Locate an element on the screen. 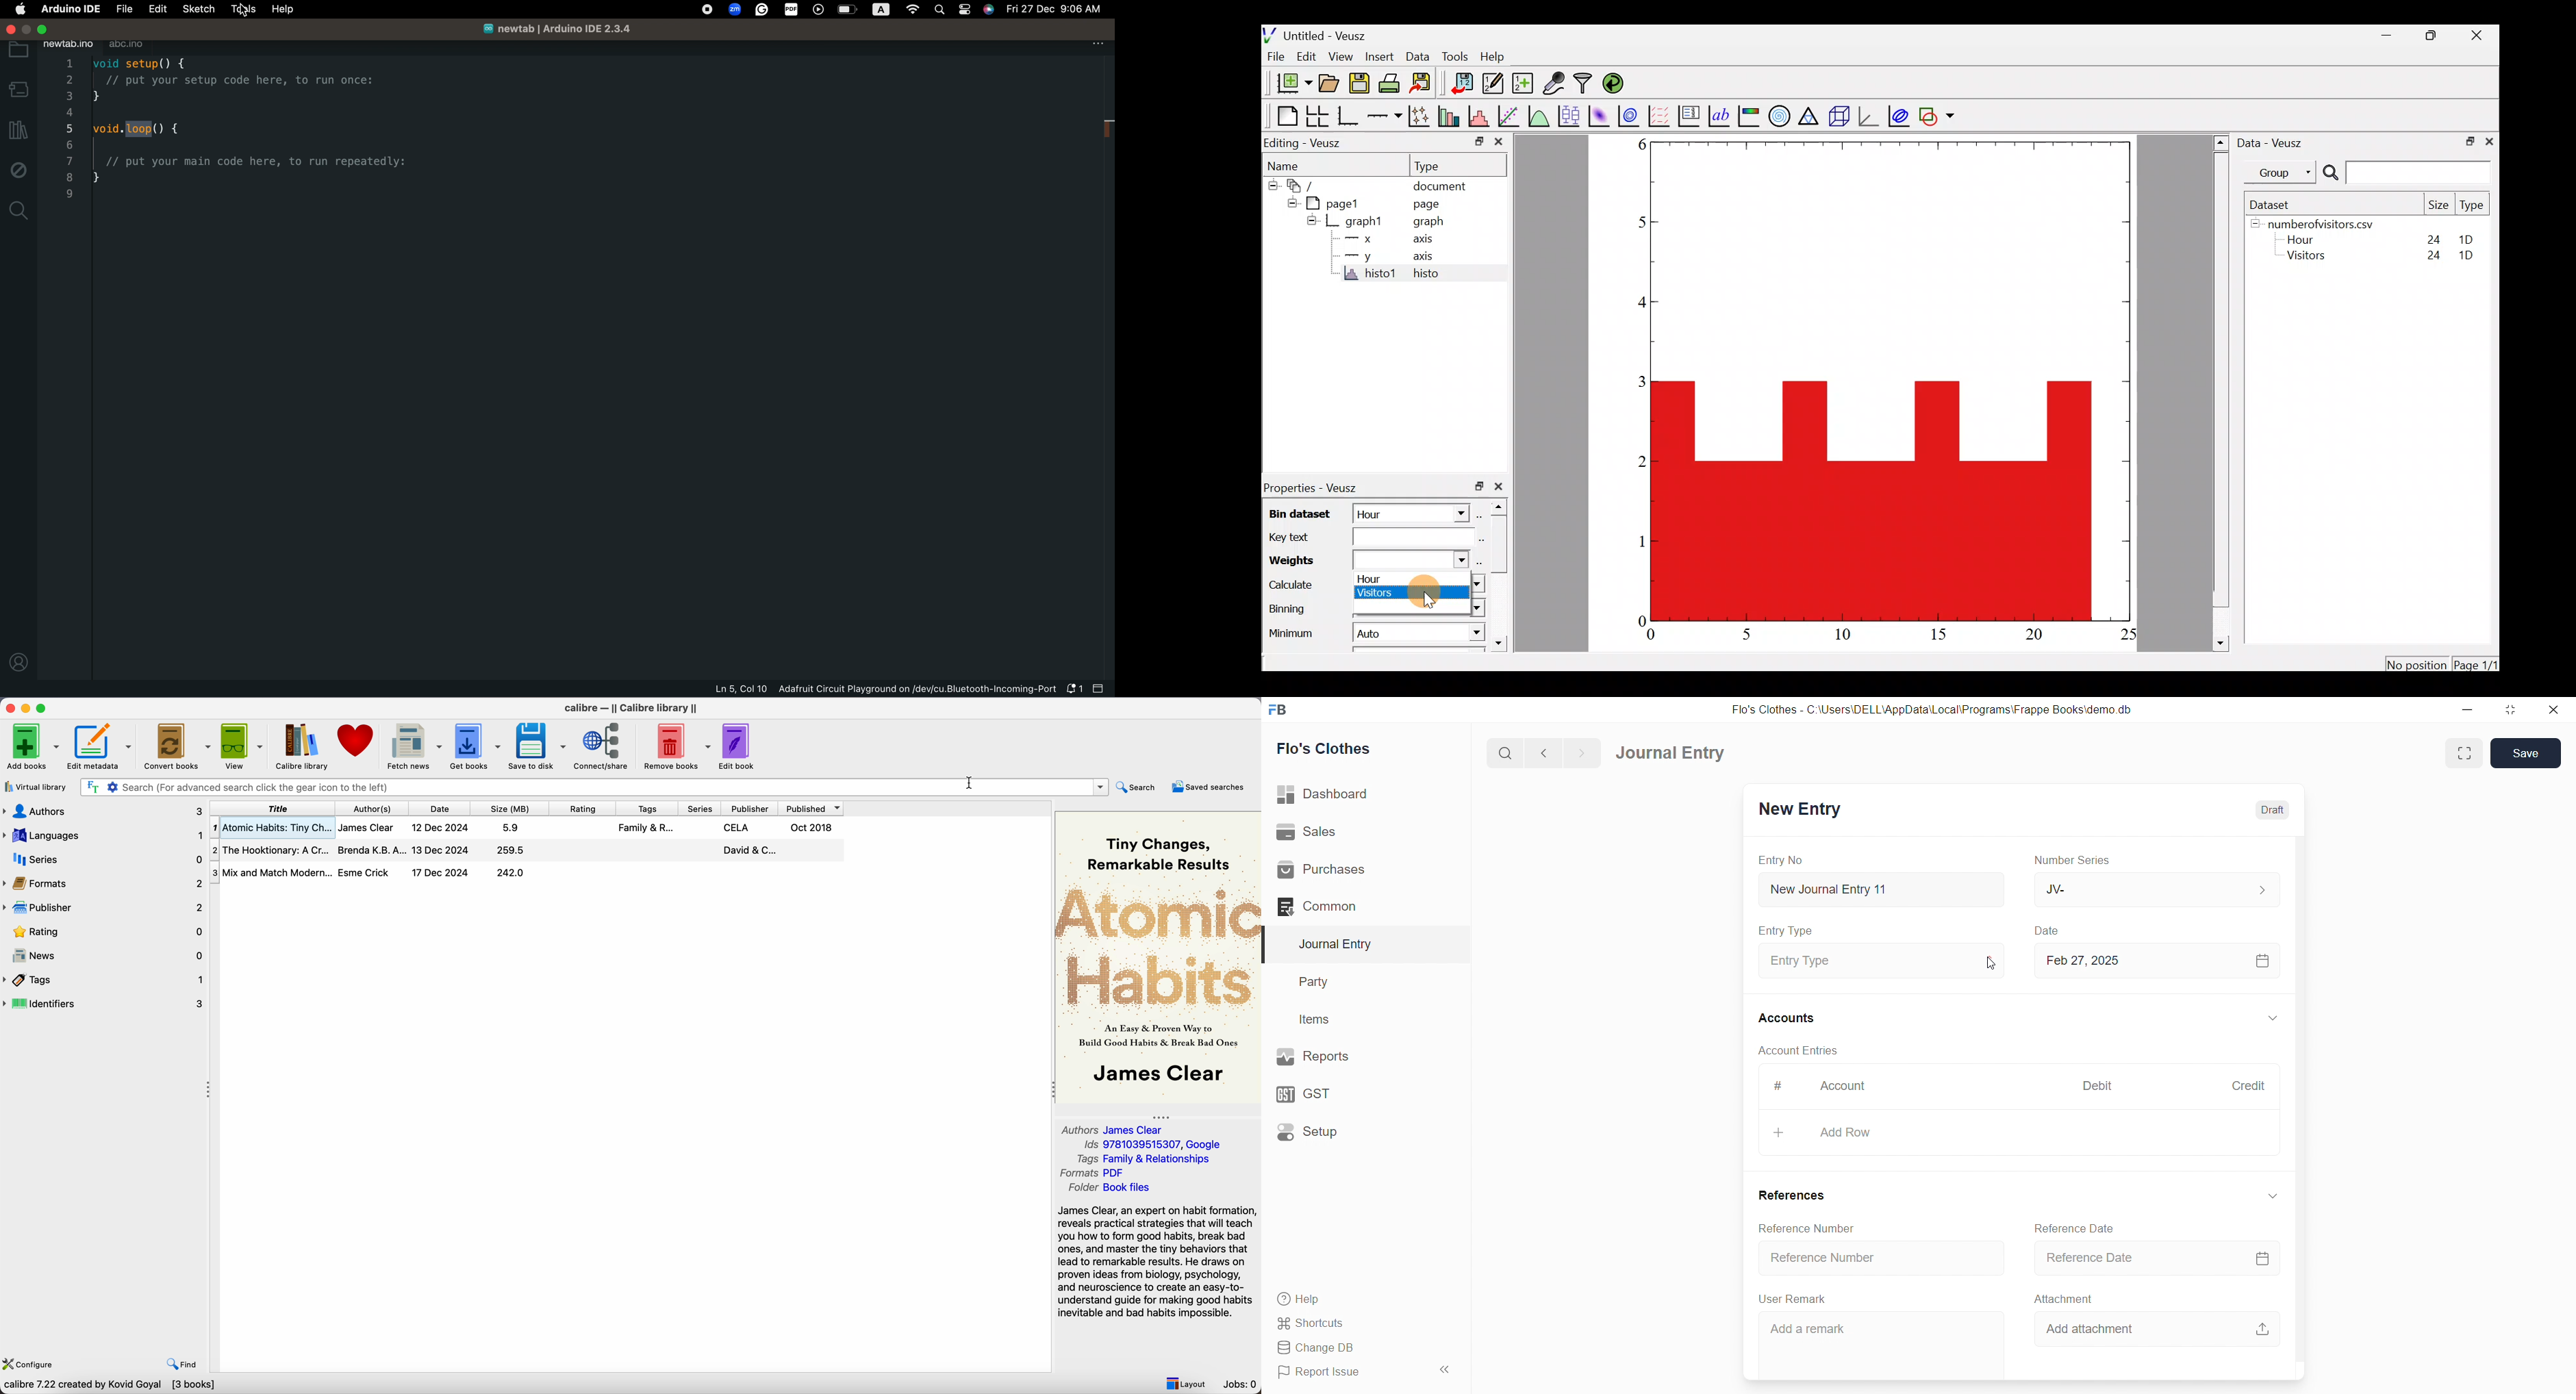 Image resolution: width=2576 pixels, height=1400 pixels. Reference Date is located at coordinates (2074, 1229).